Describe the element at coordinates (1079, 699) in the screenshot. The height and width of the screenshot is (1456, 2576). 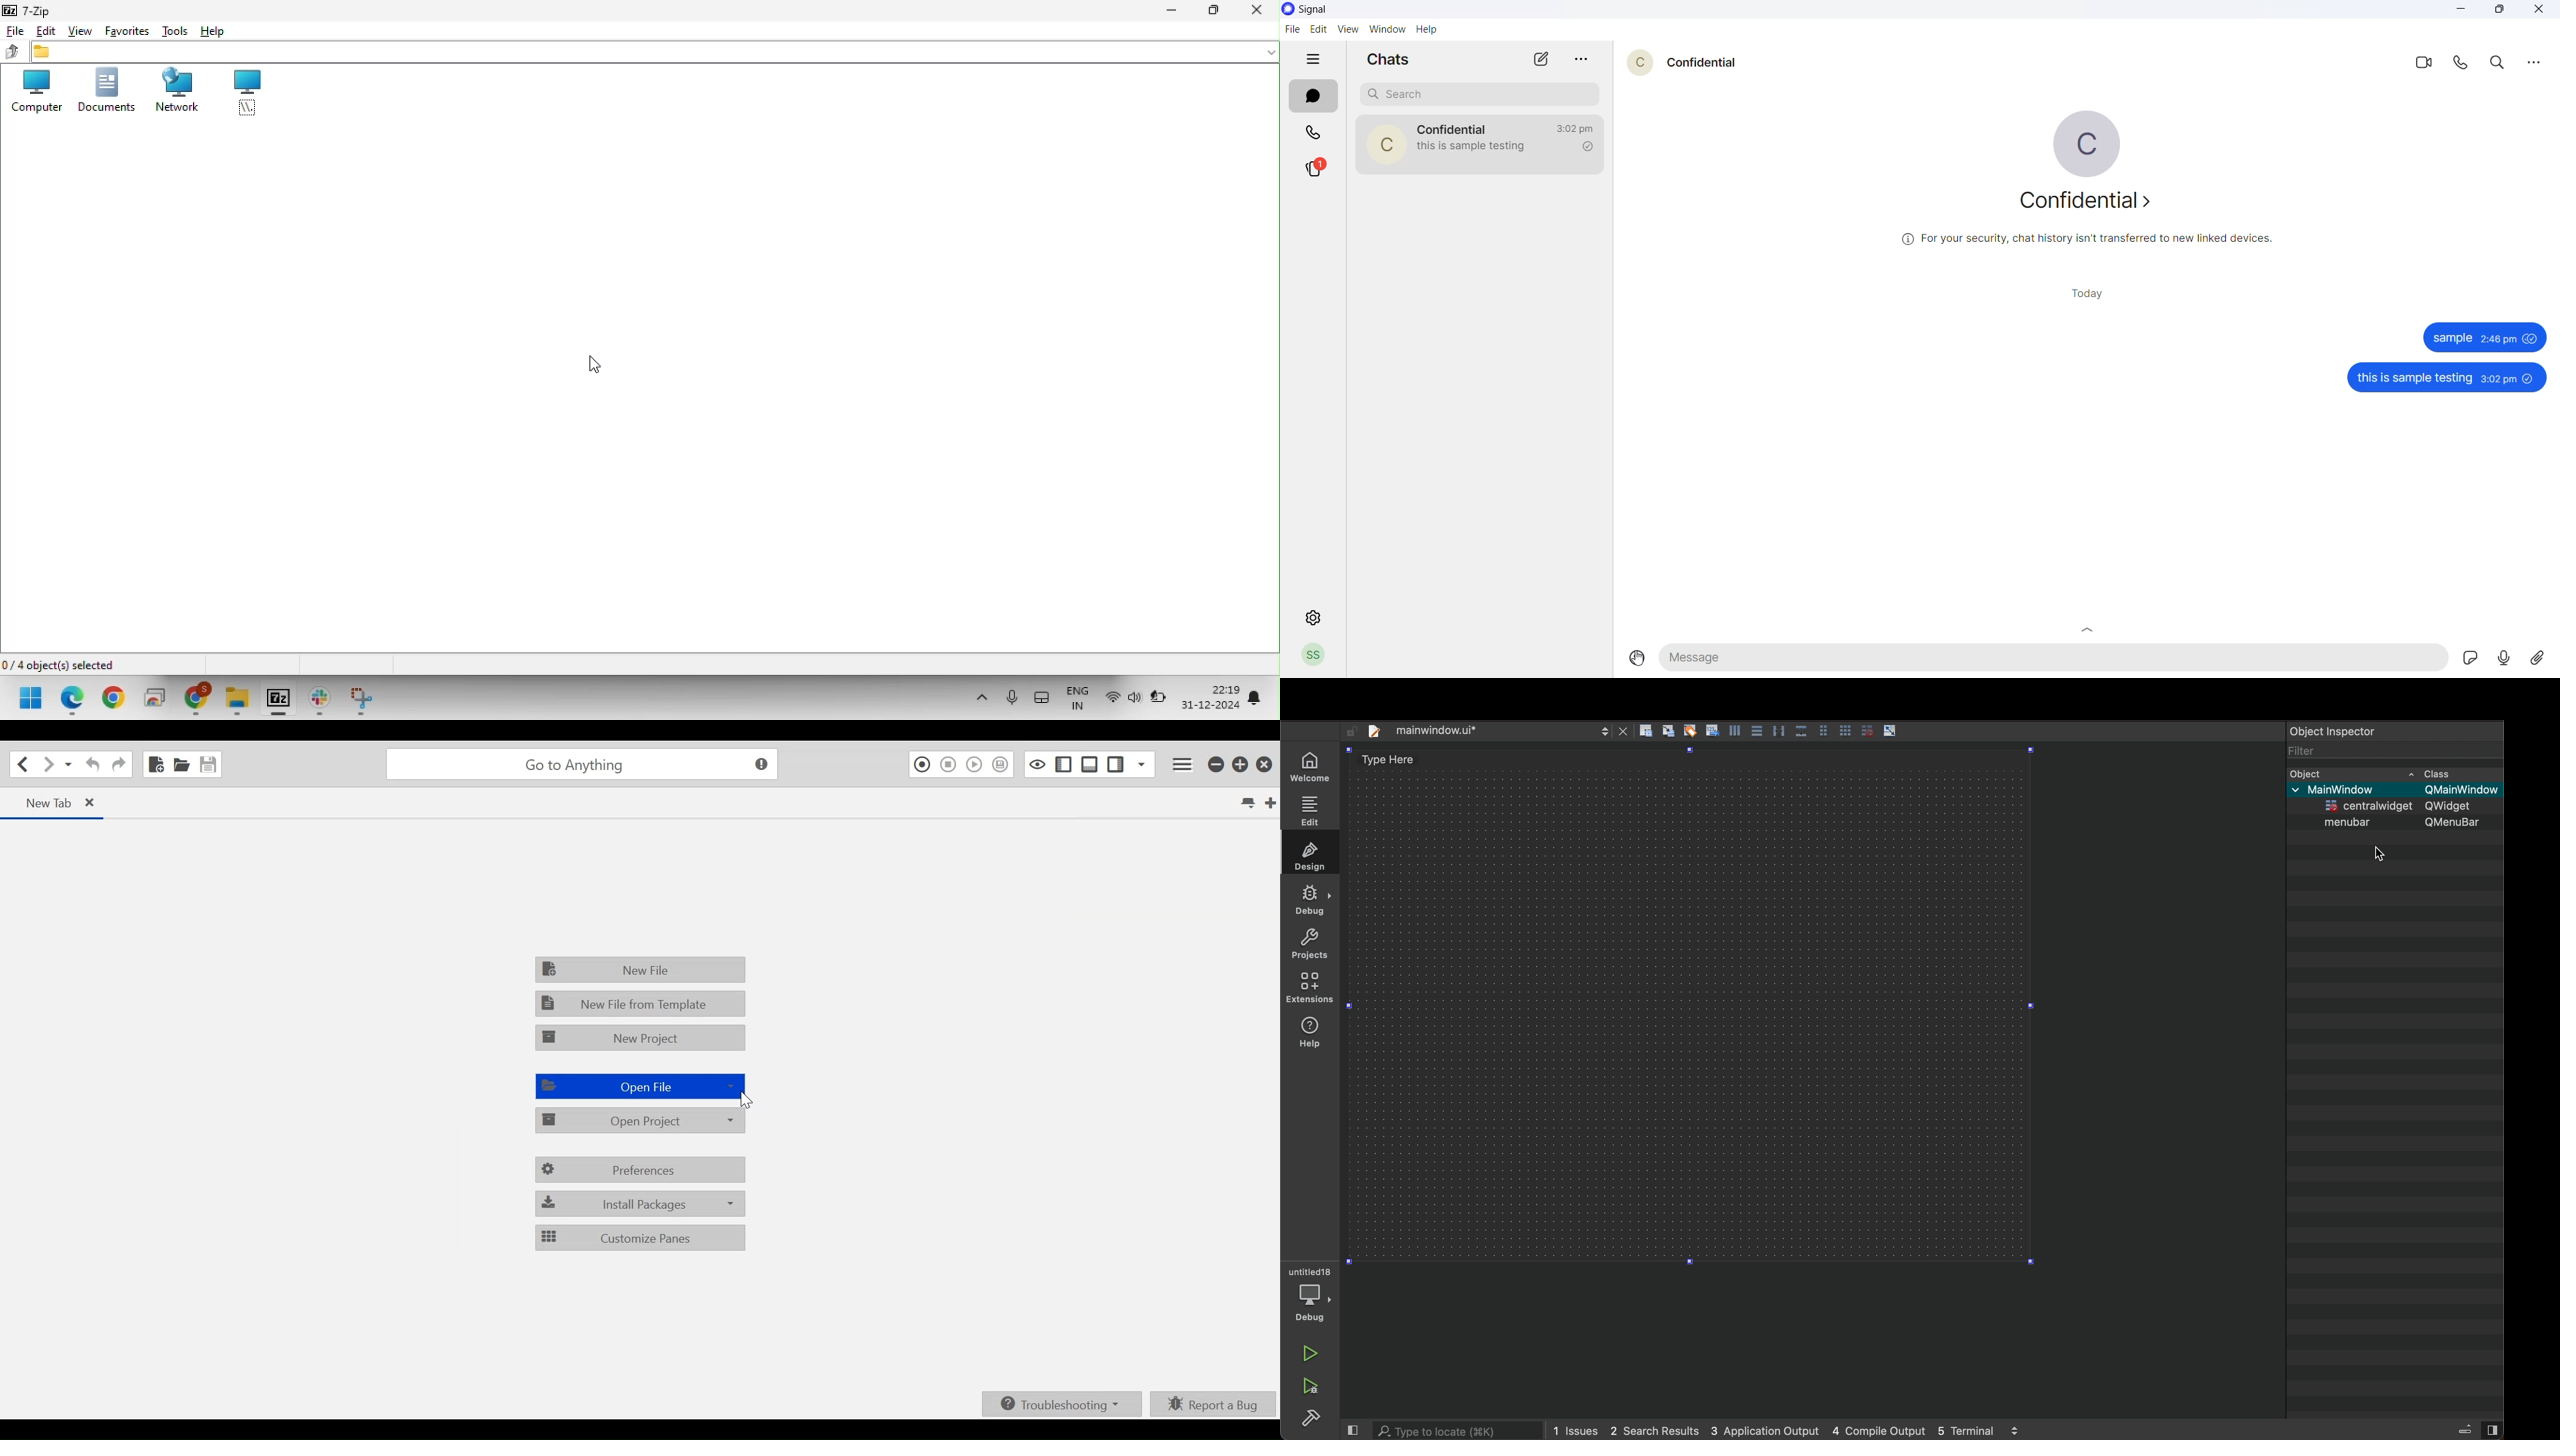
I see `locale` at that location.